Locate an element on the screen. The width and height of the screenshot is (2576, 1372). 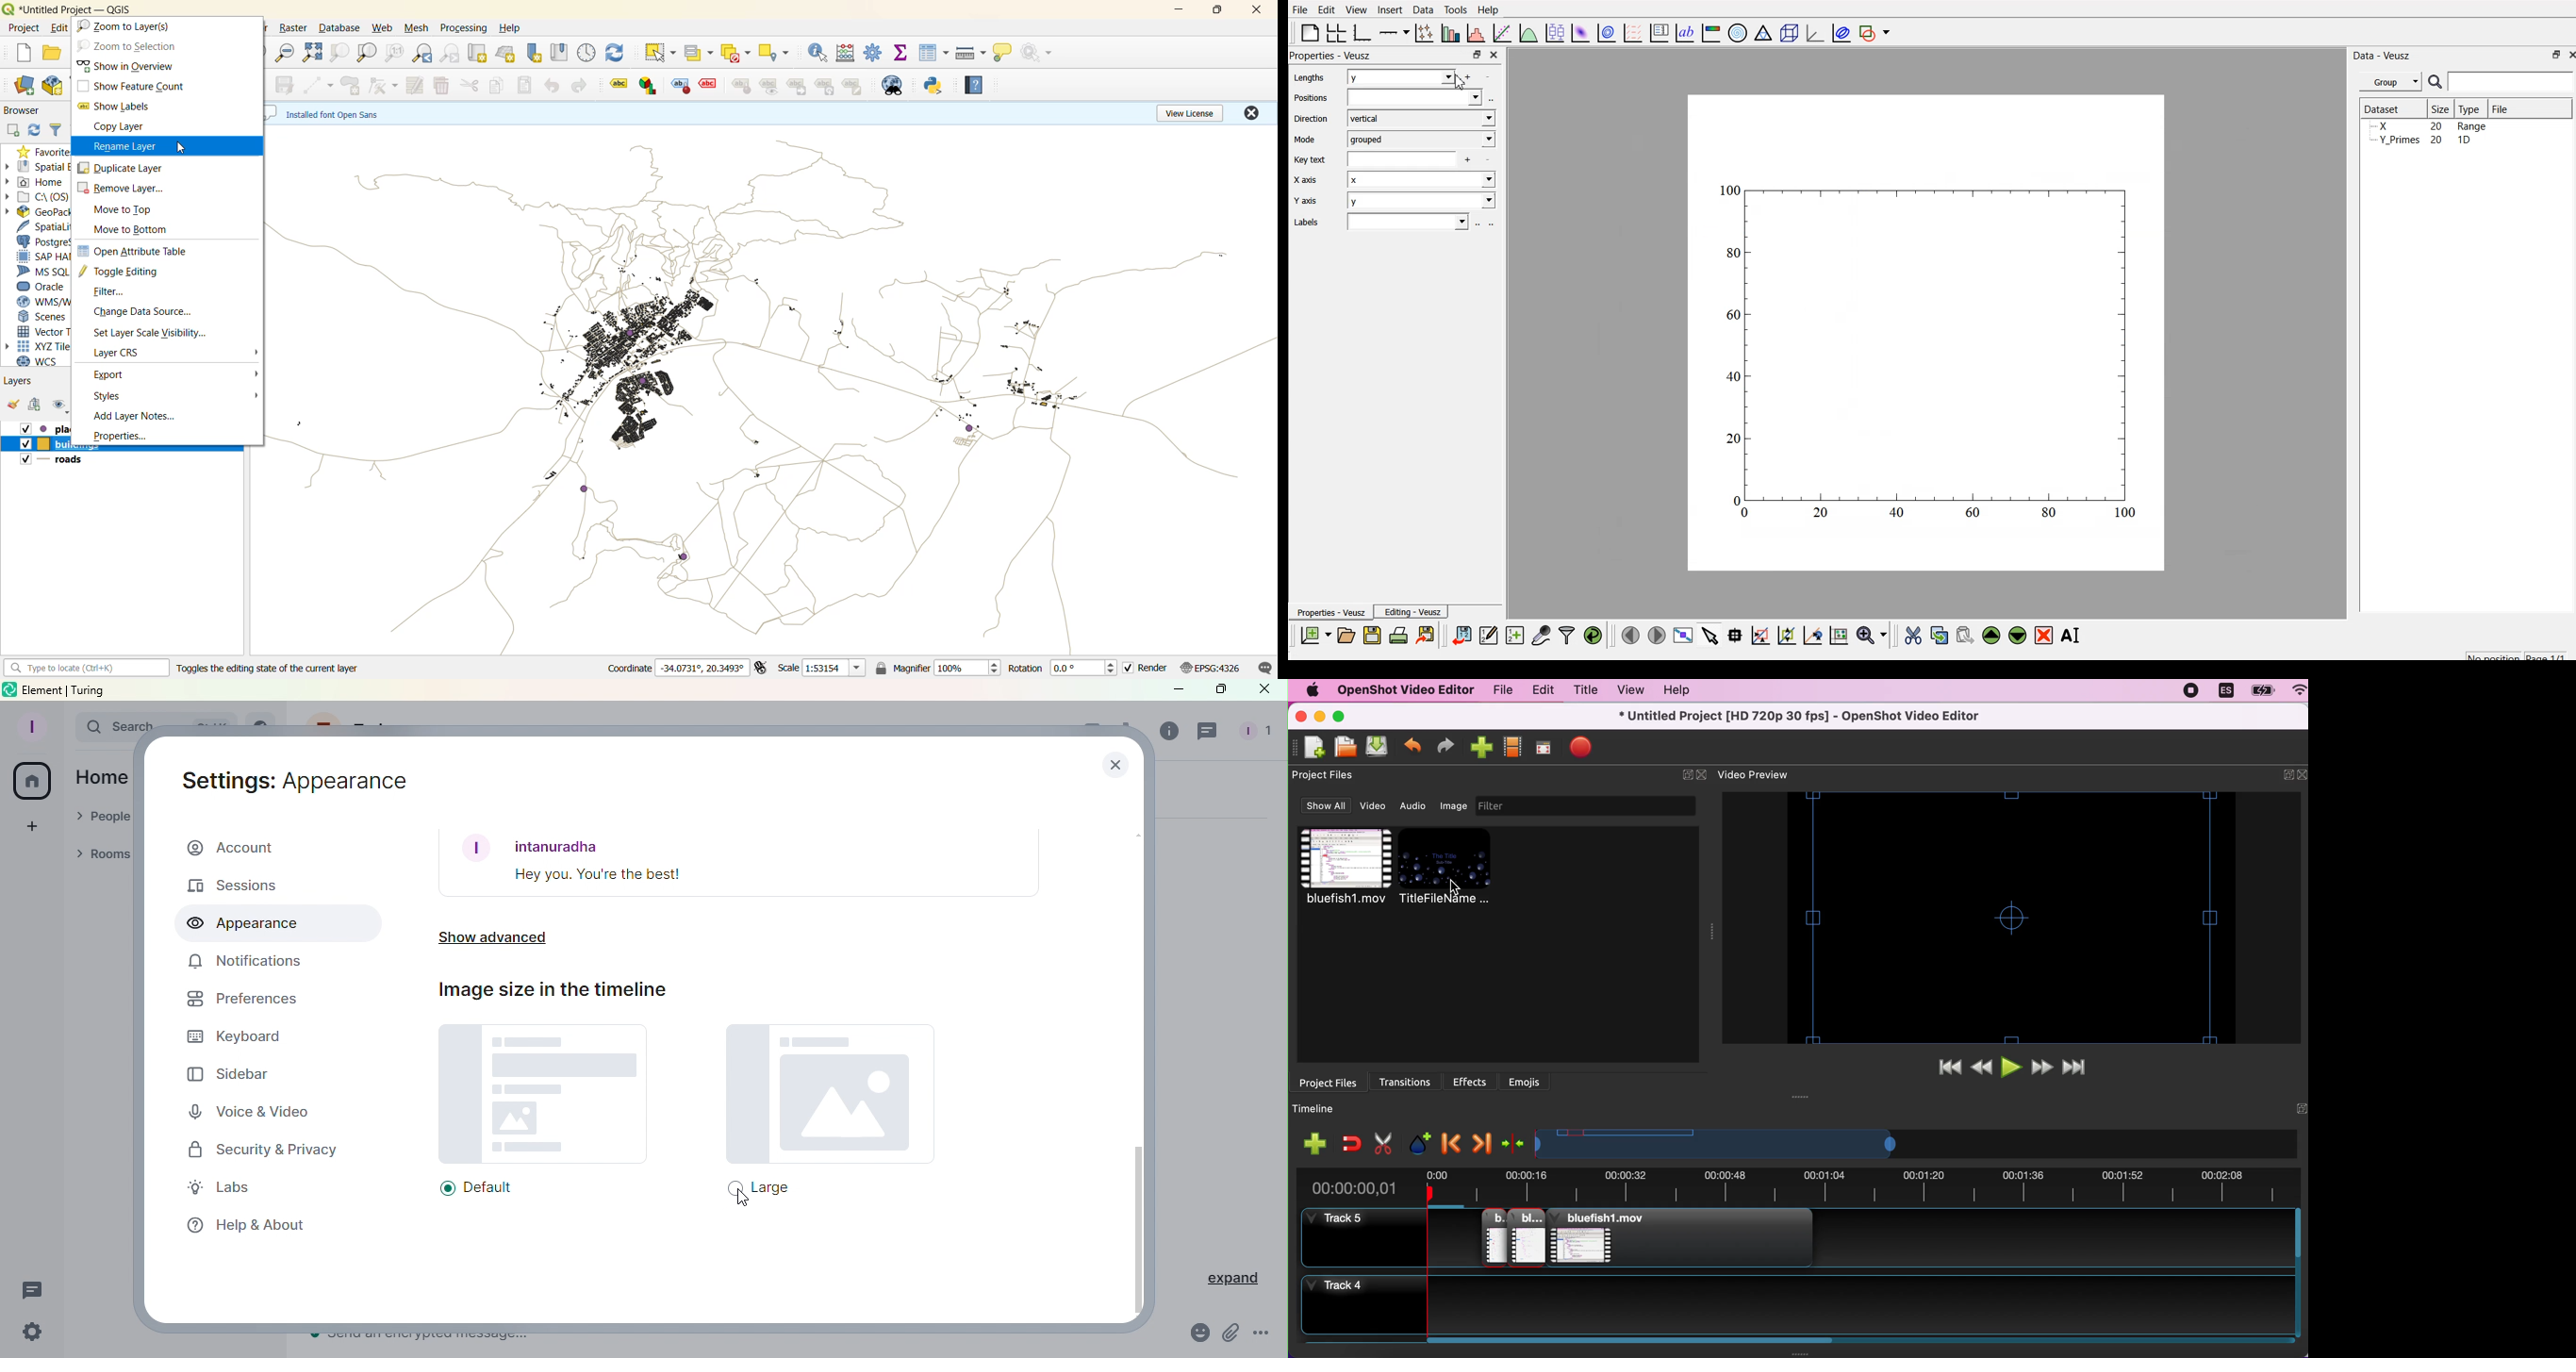
show profile is located at coordinates (1511, 750).